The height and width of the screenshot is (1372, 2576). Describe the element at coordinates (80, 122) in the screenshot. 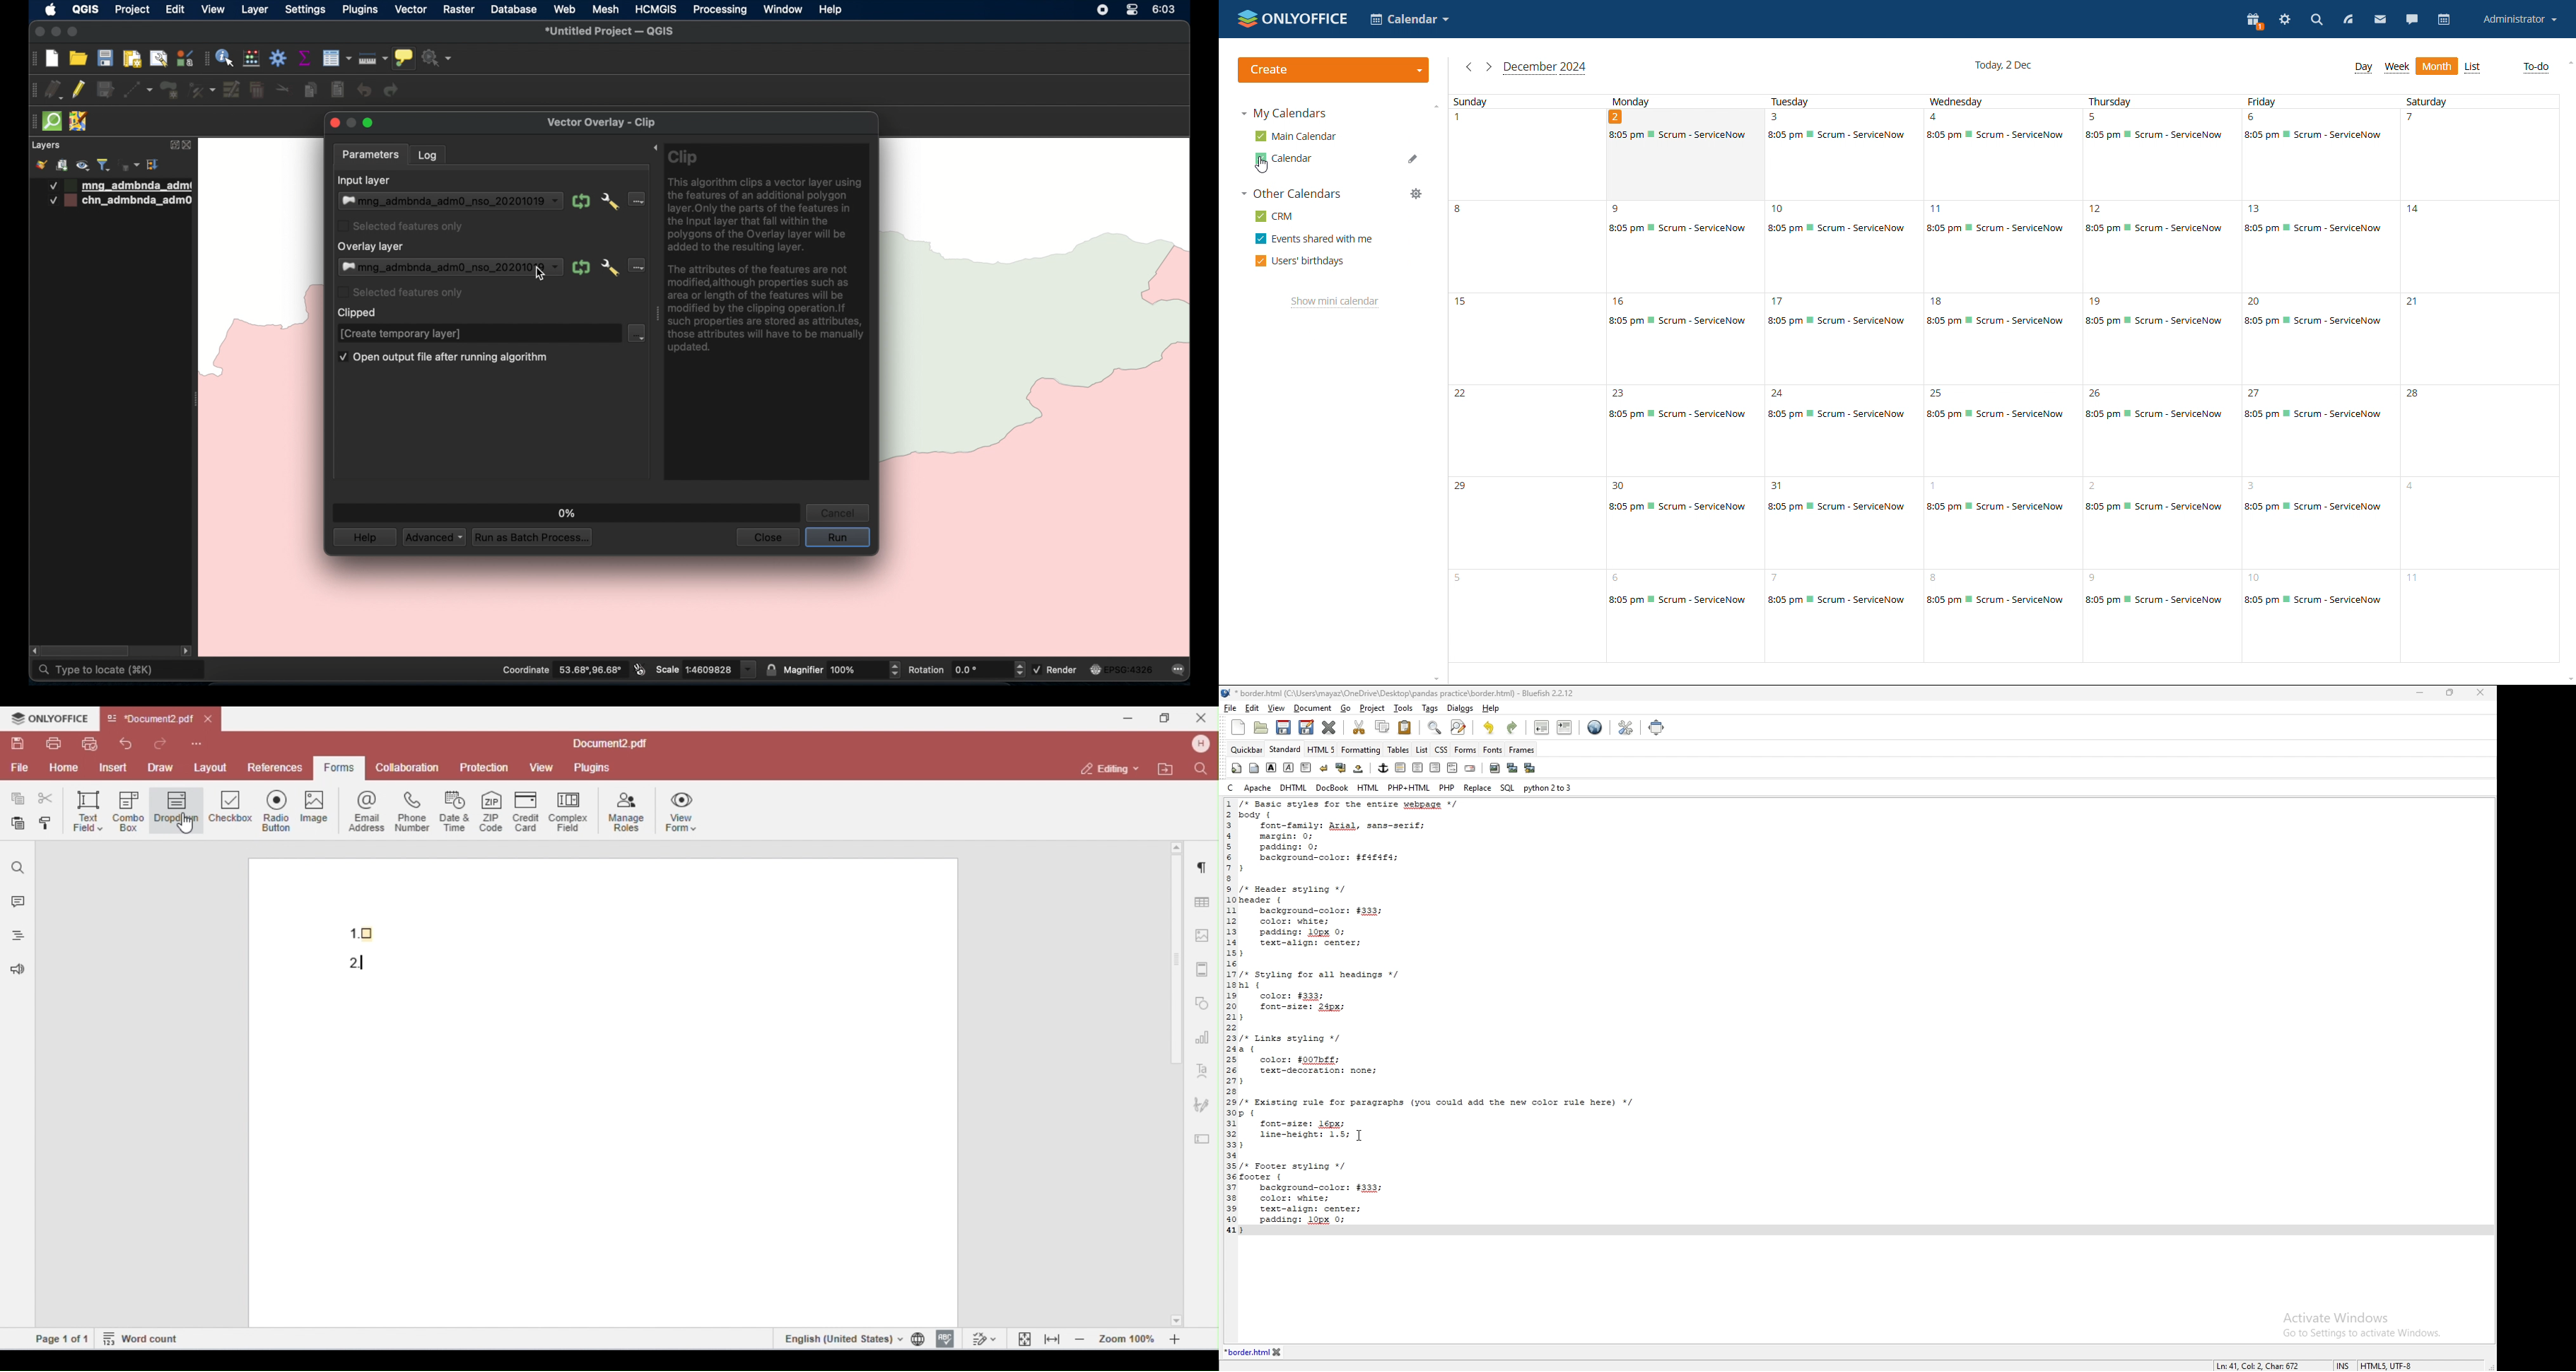

I see `jsom remote` at that location.